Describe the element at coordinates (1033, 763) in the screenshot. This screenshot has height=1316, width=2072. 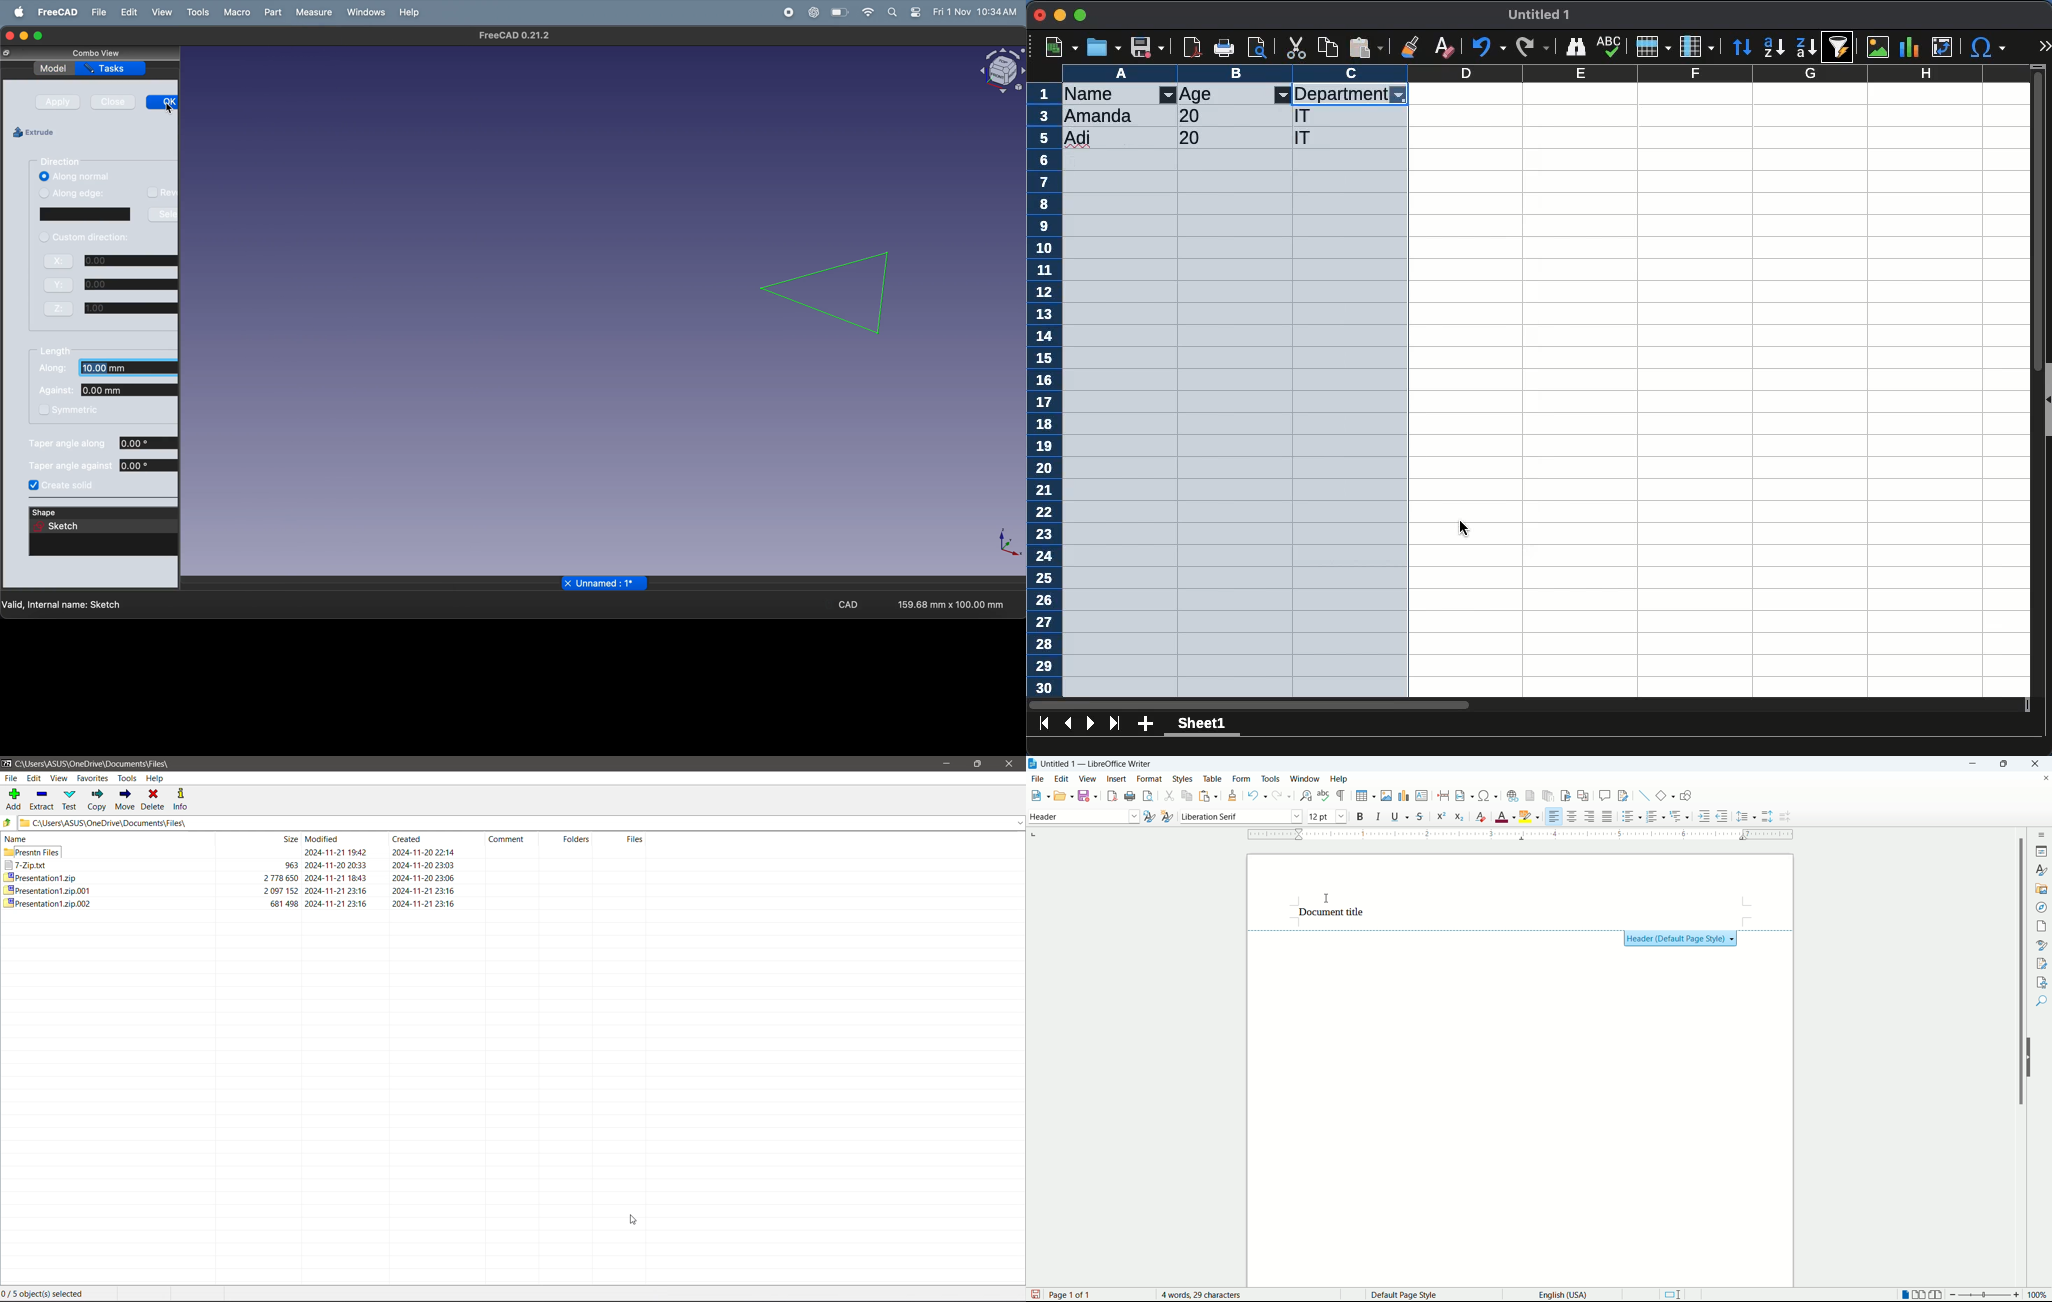
I see `application icon` at that location.